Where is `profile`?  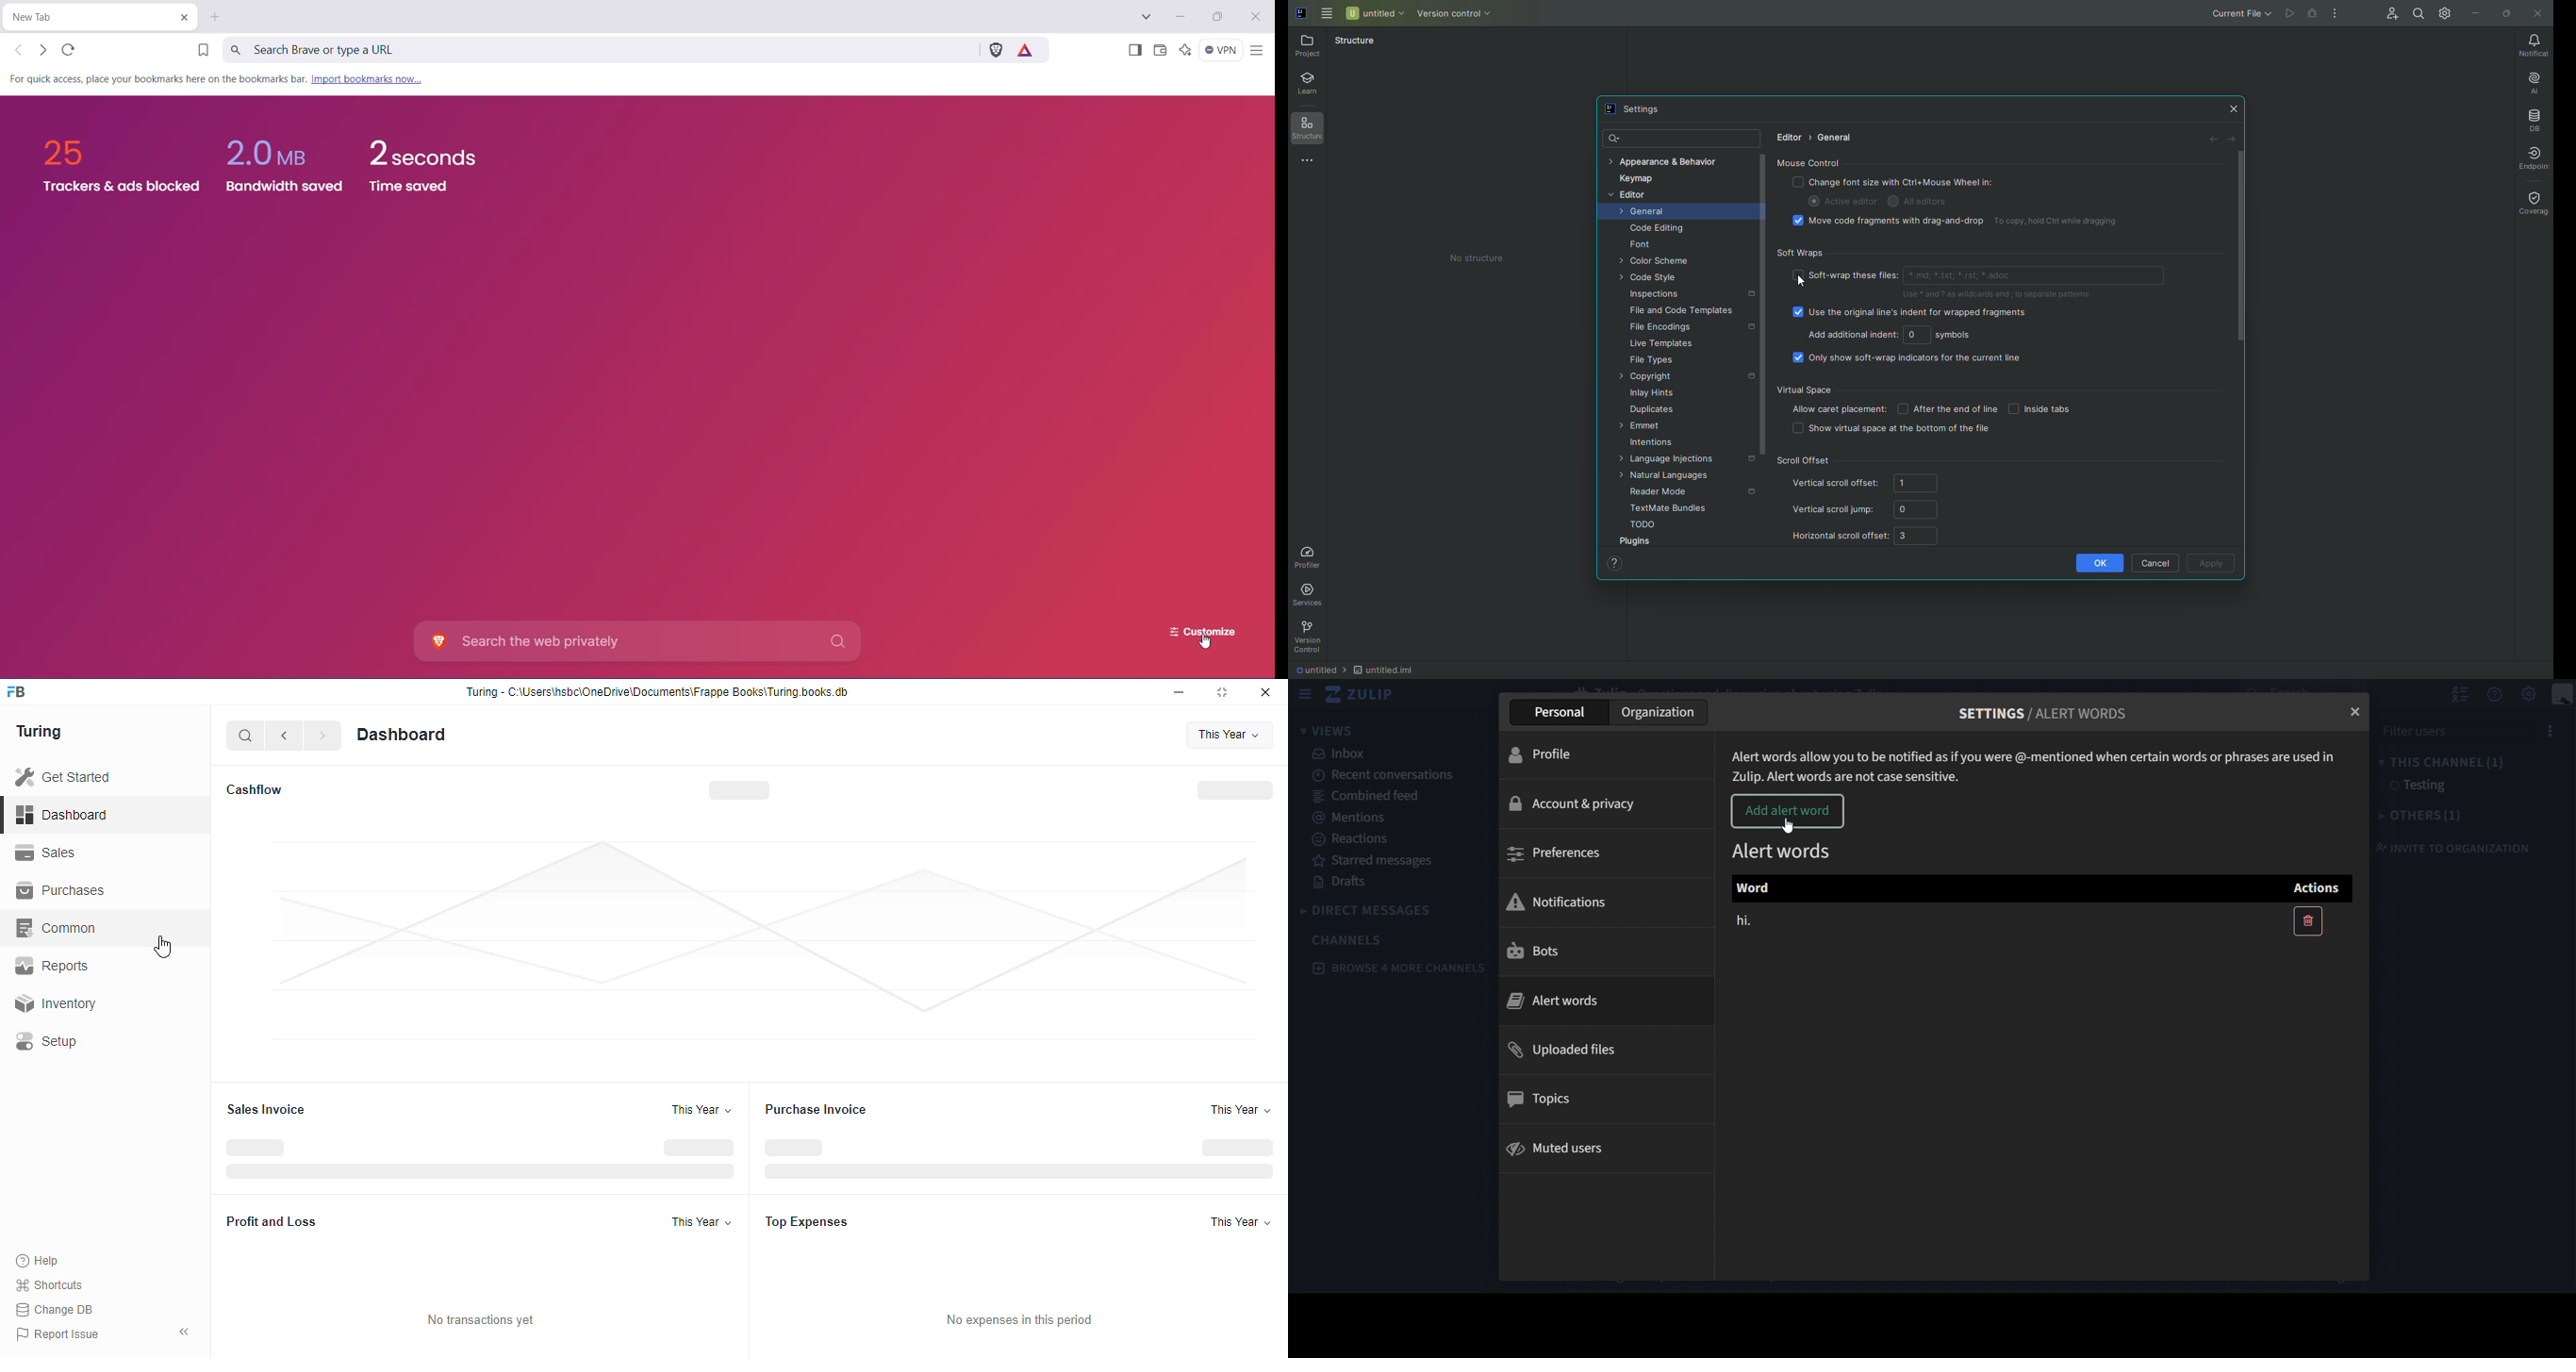
profile is located at coordinates (1557, 754).